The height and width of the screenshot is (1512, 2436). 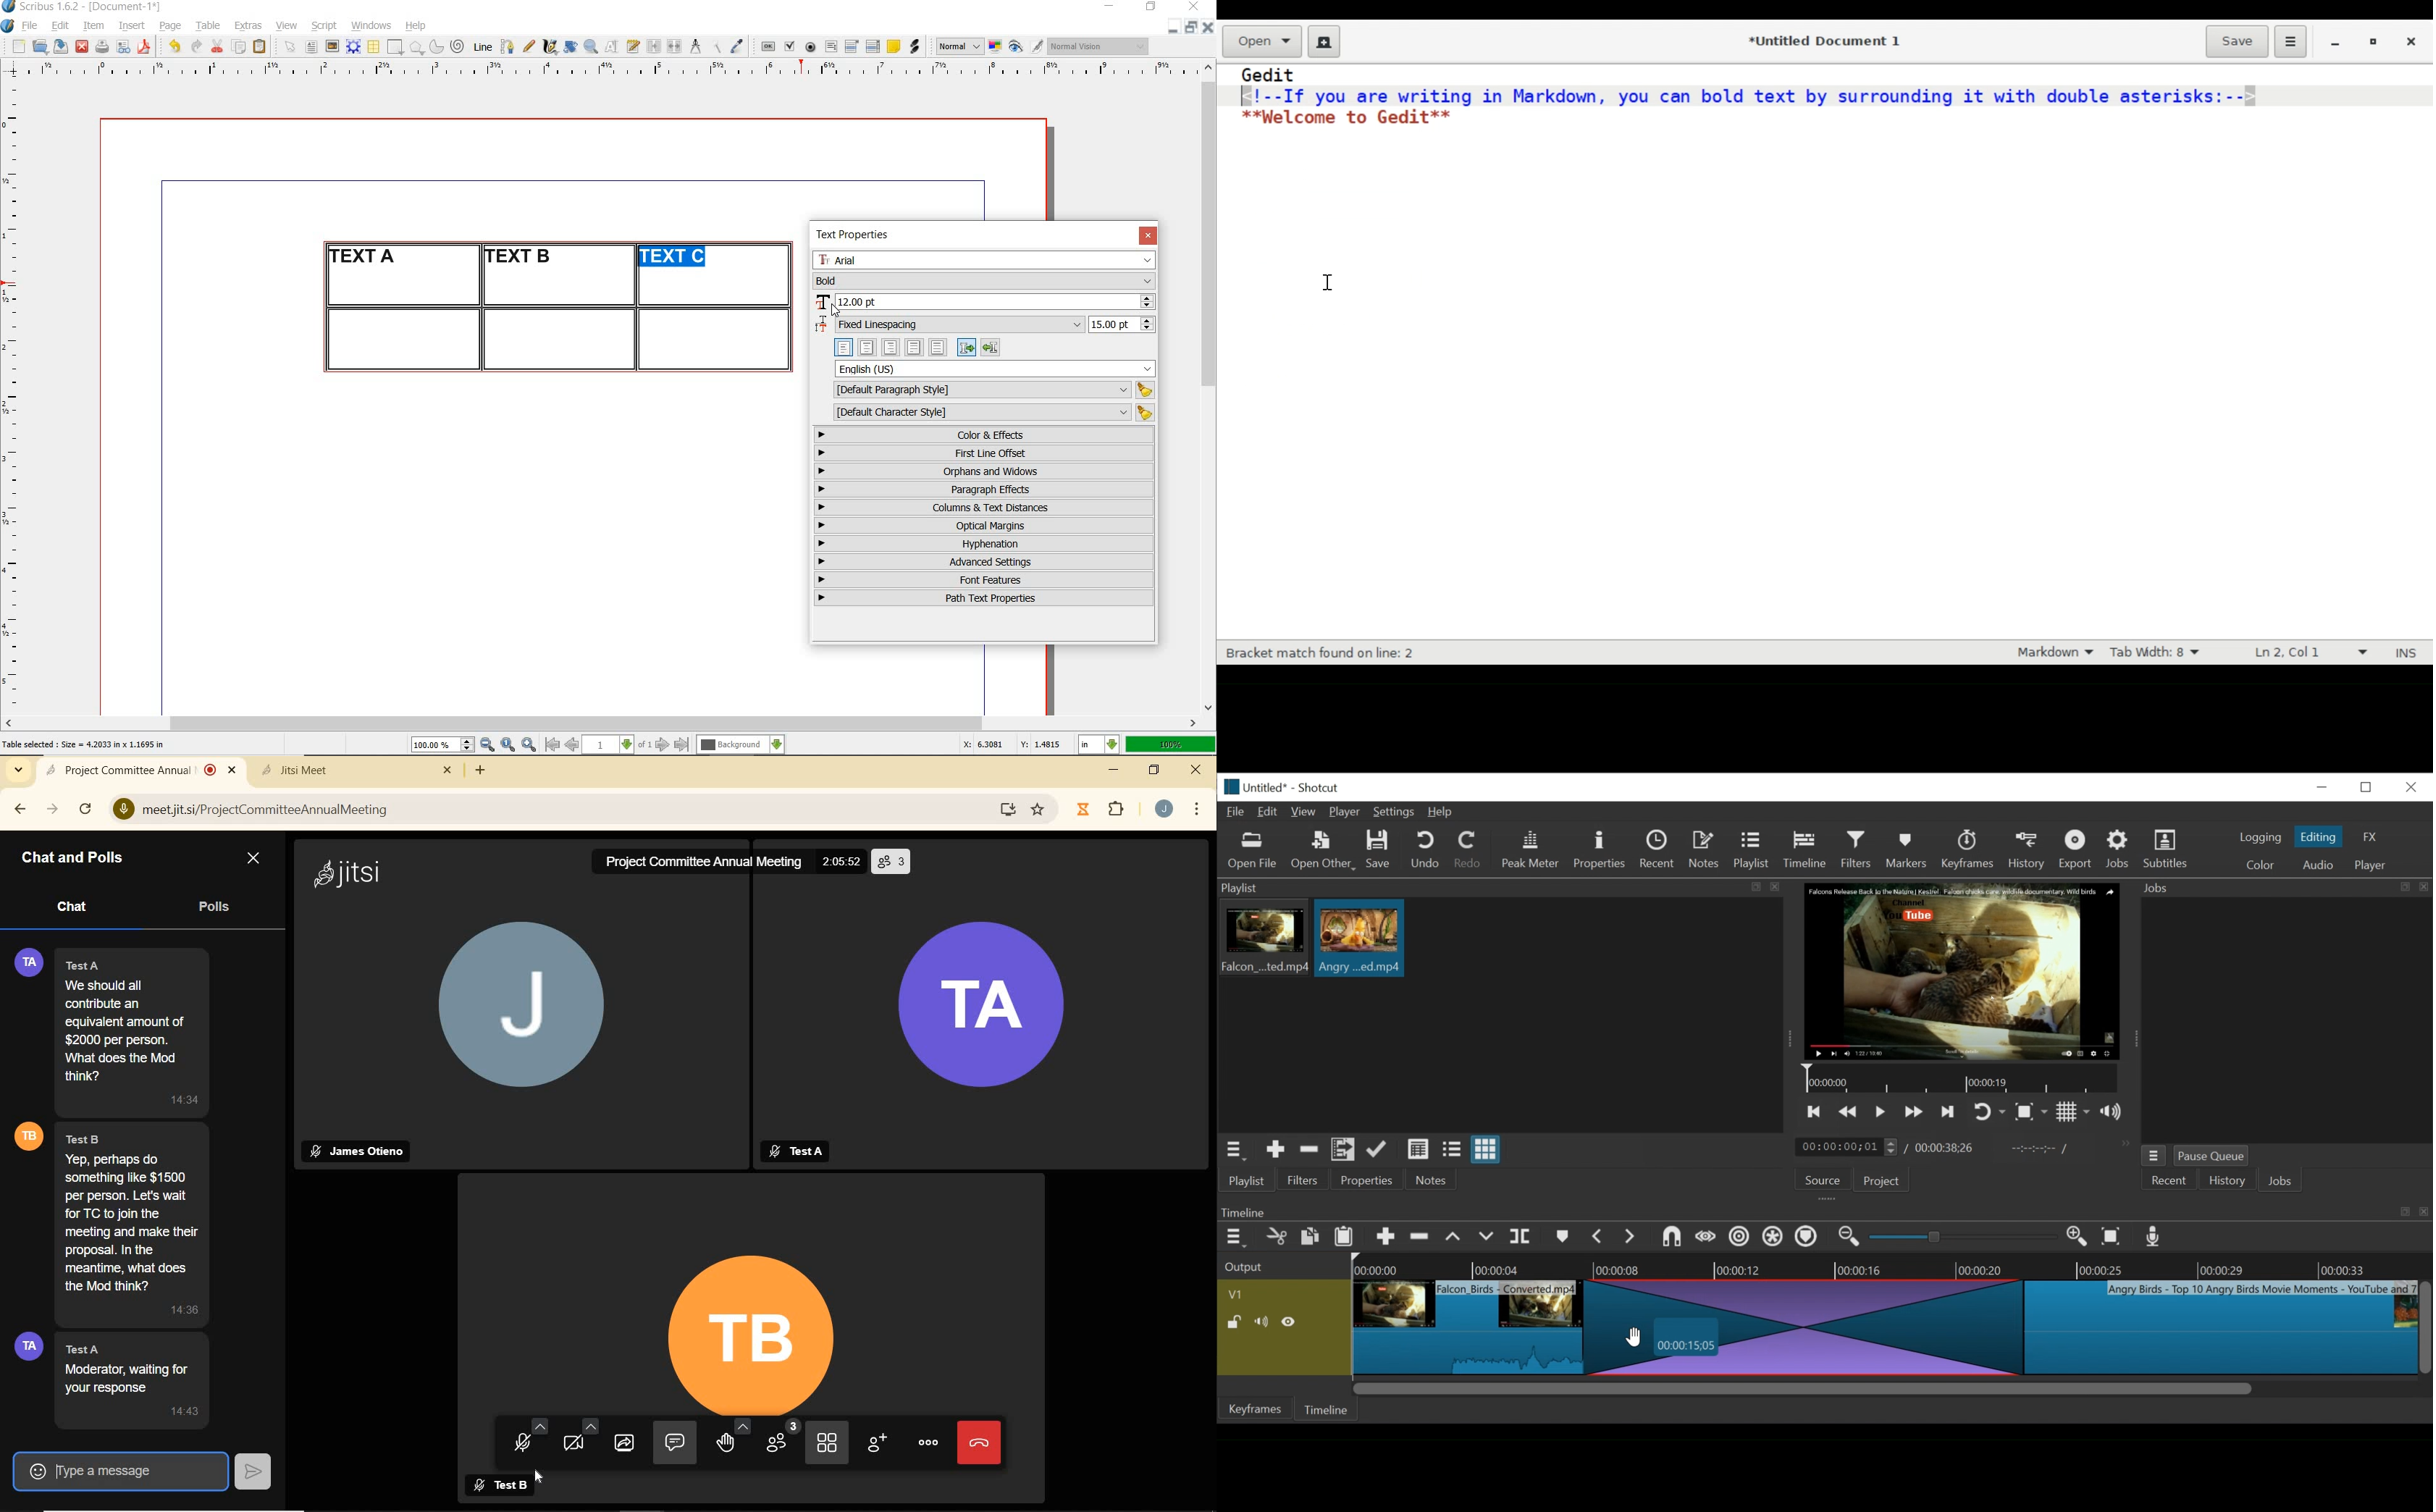 I want to click on Close, so click(x=2412, y=42).